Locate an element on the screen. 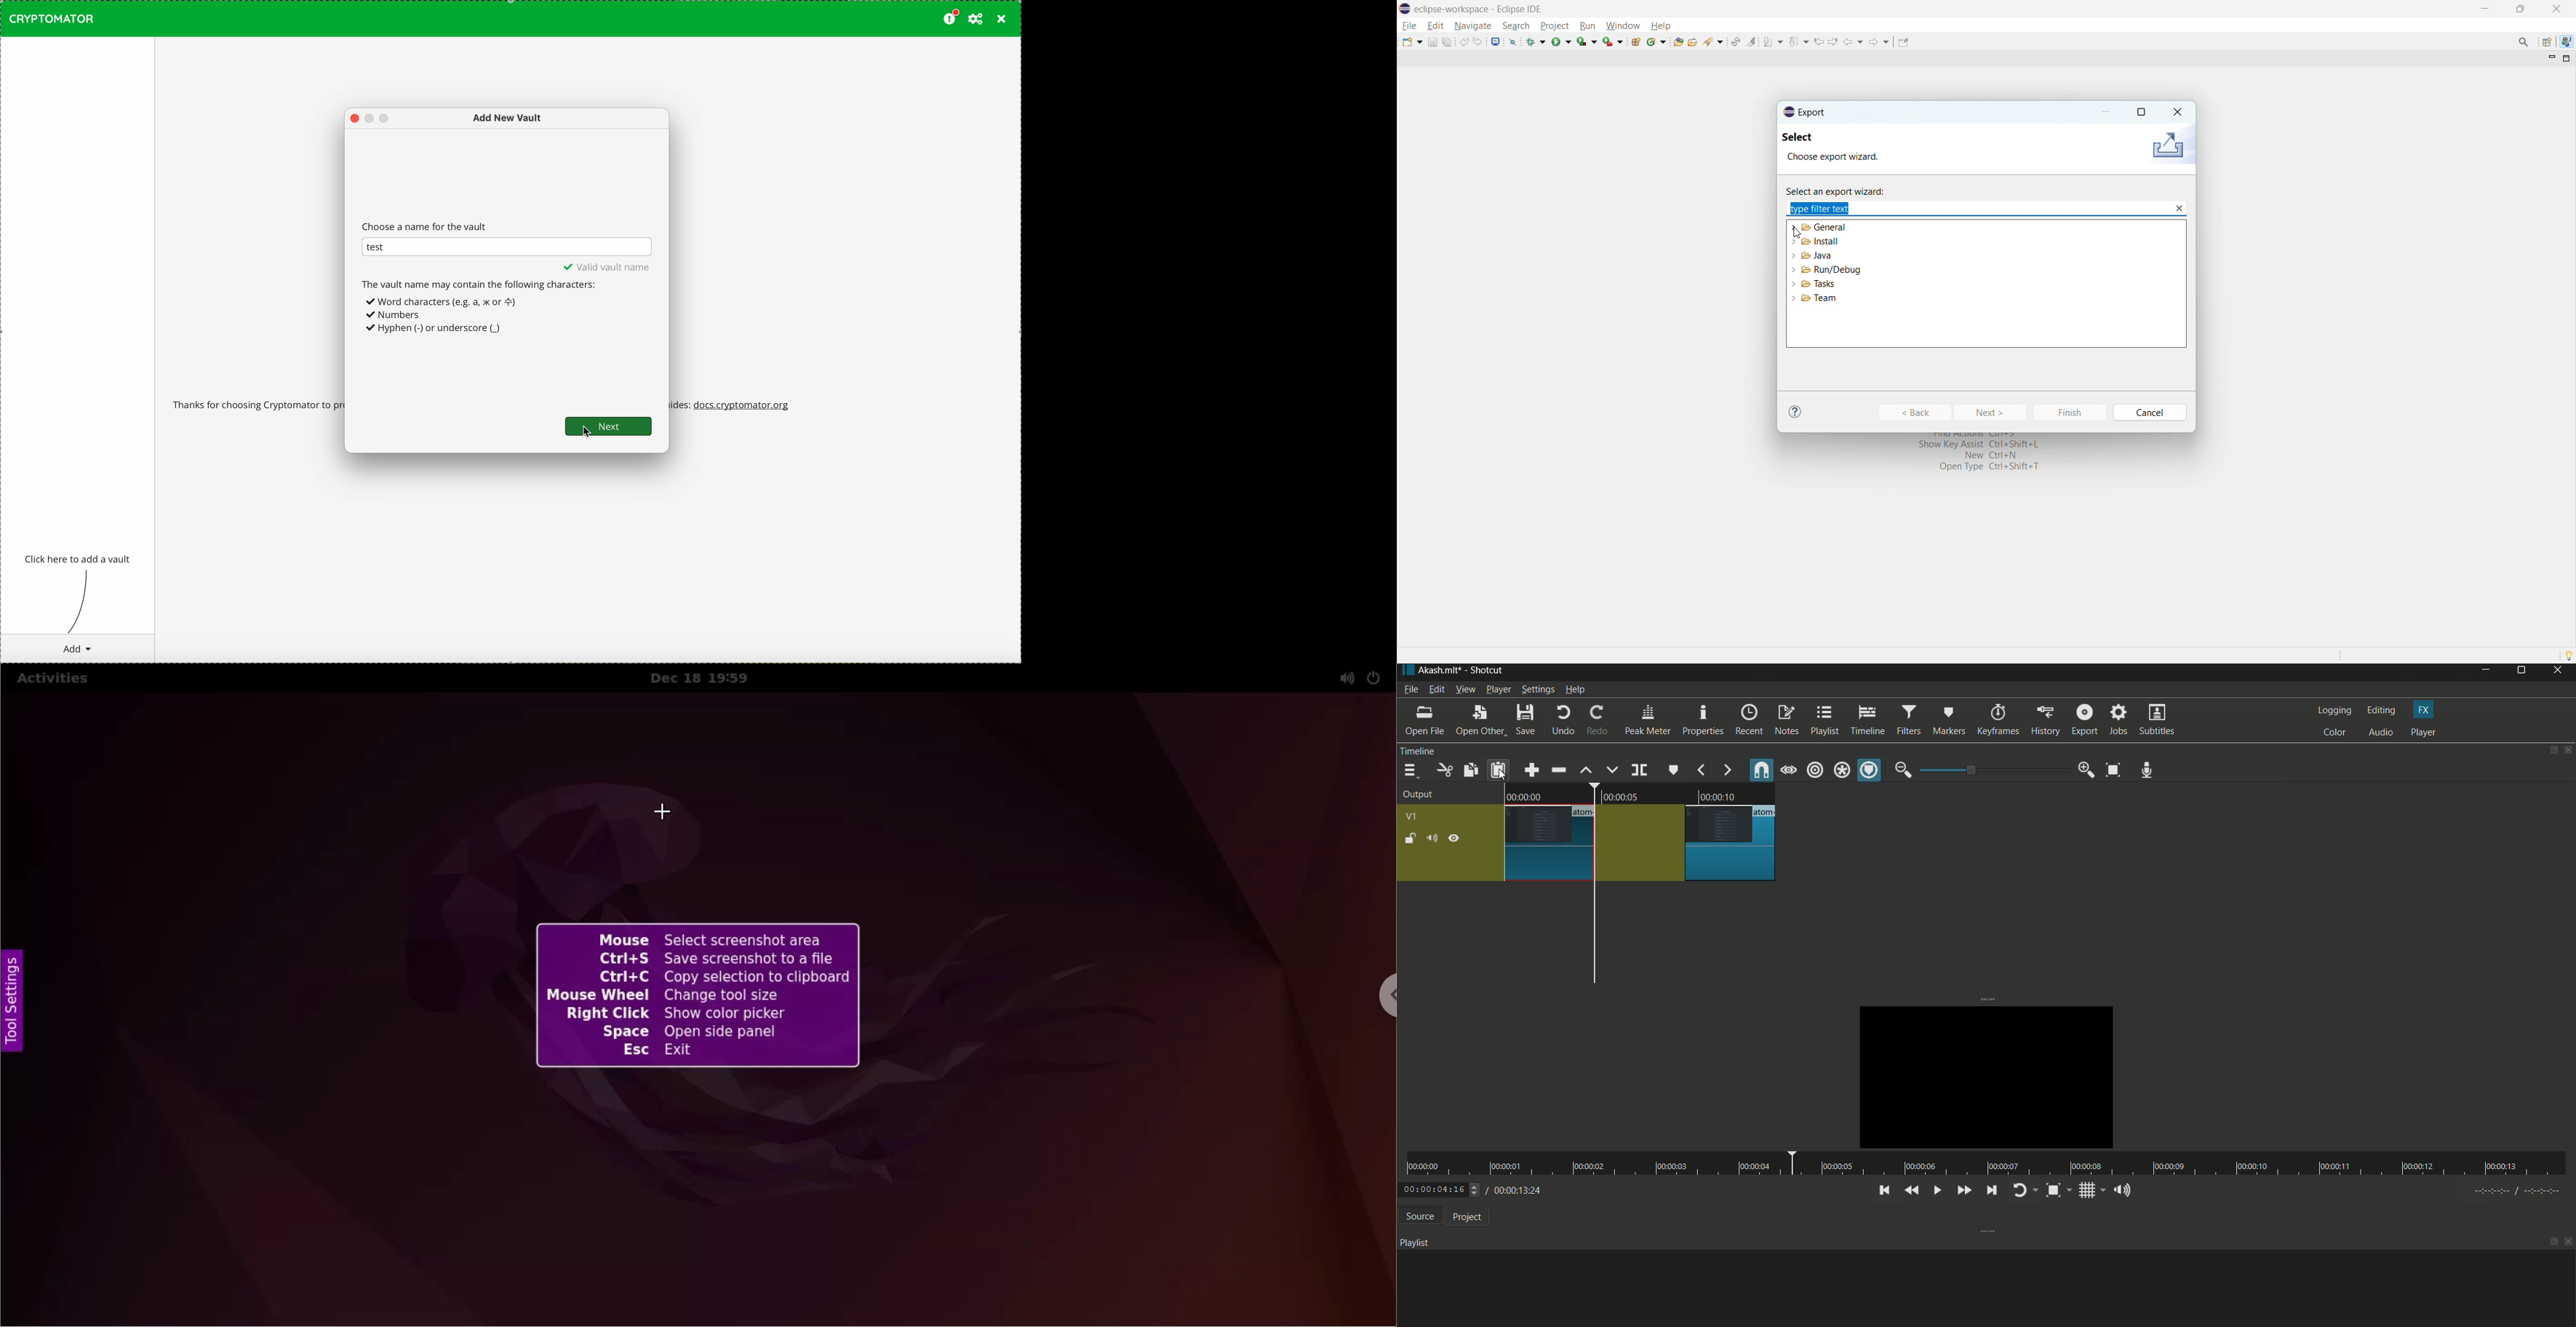 The height and width of the screenshot is (1344, 2576). skip to the previous point is located at coordinates (1883, 1191).